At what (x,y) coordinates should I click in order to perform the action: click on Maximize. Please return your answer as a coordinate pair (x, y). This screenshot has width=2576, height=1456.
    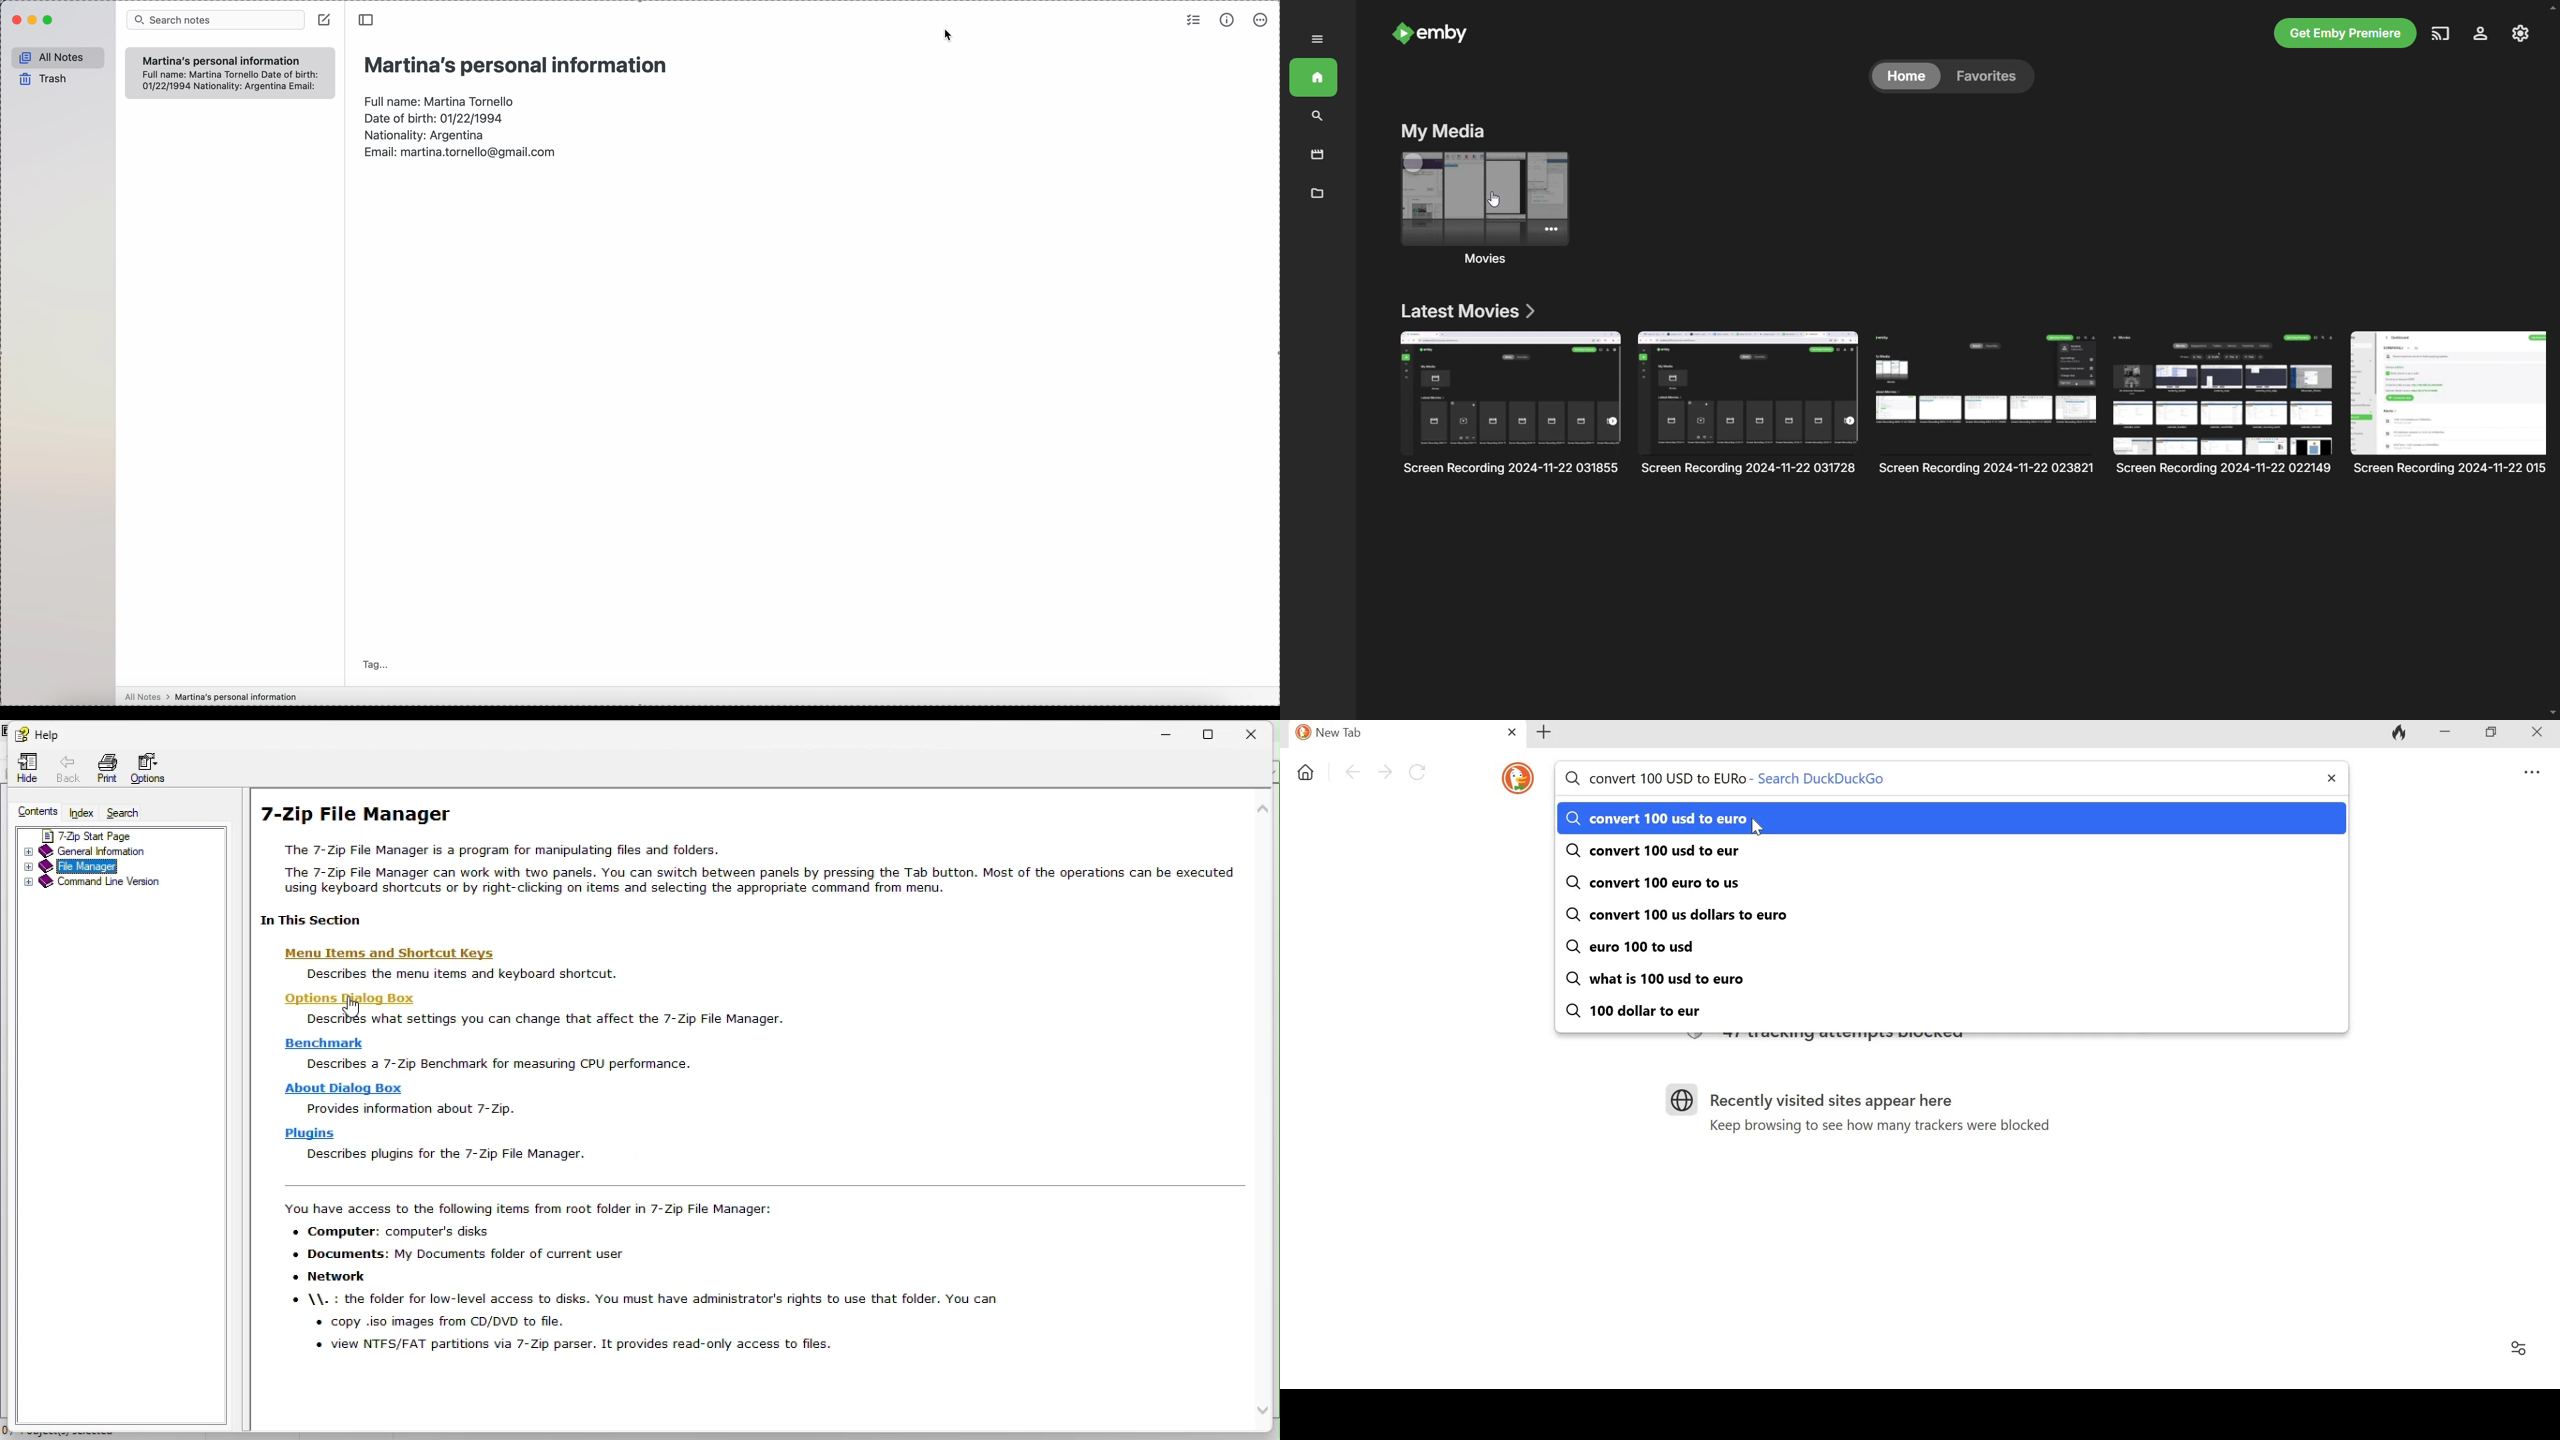
    Looking at the image, I should click on (2497, 733).